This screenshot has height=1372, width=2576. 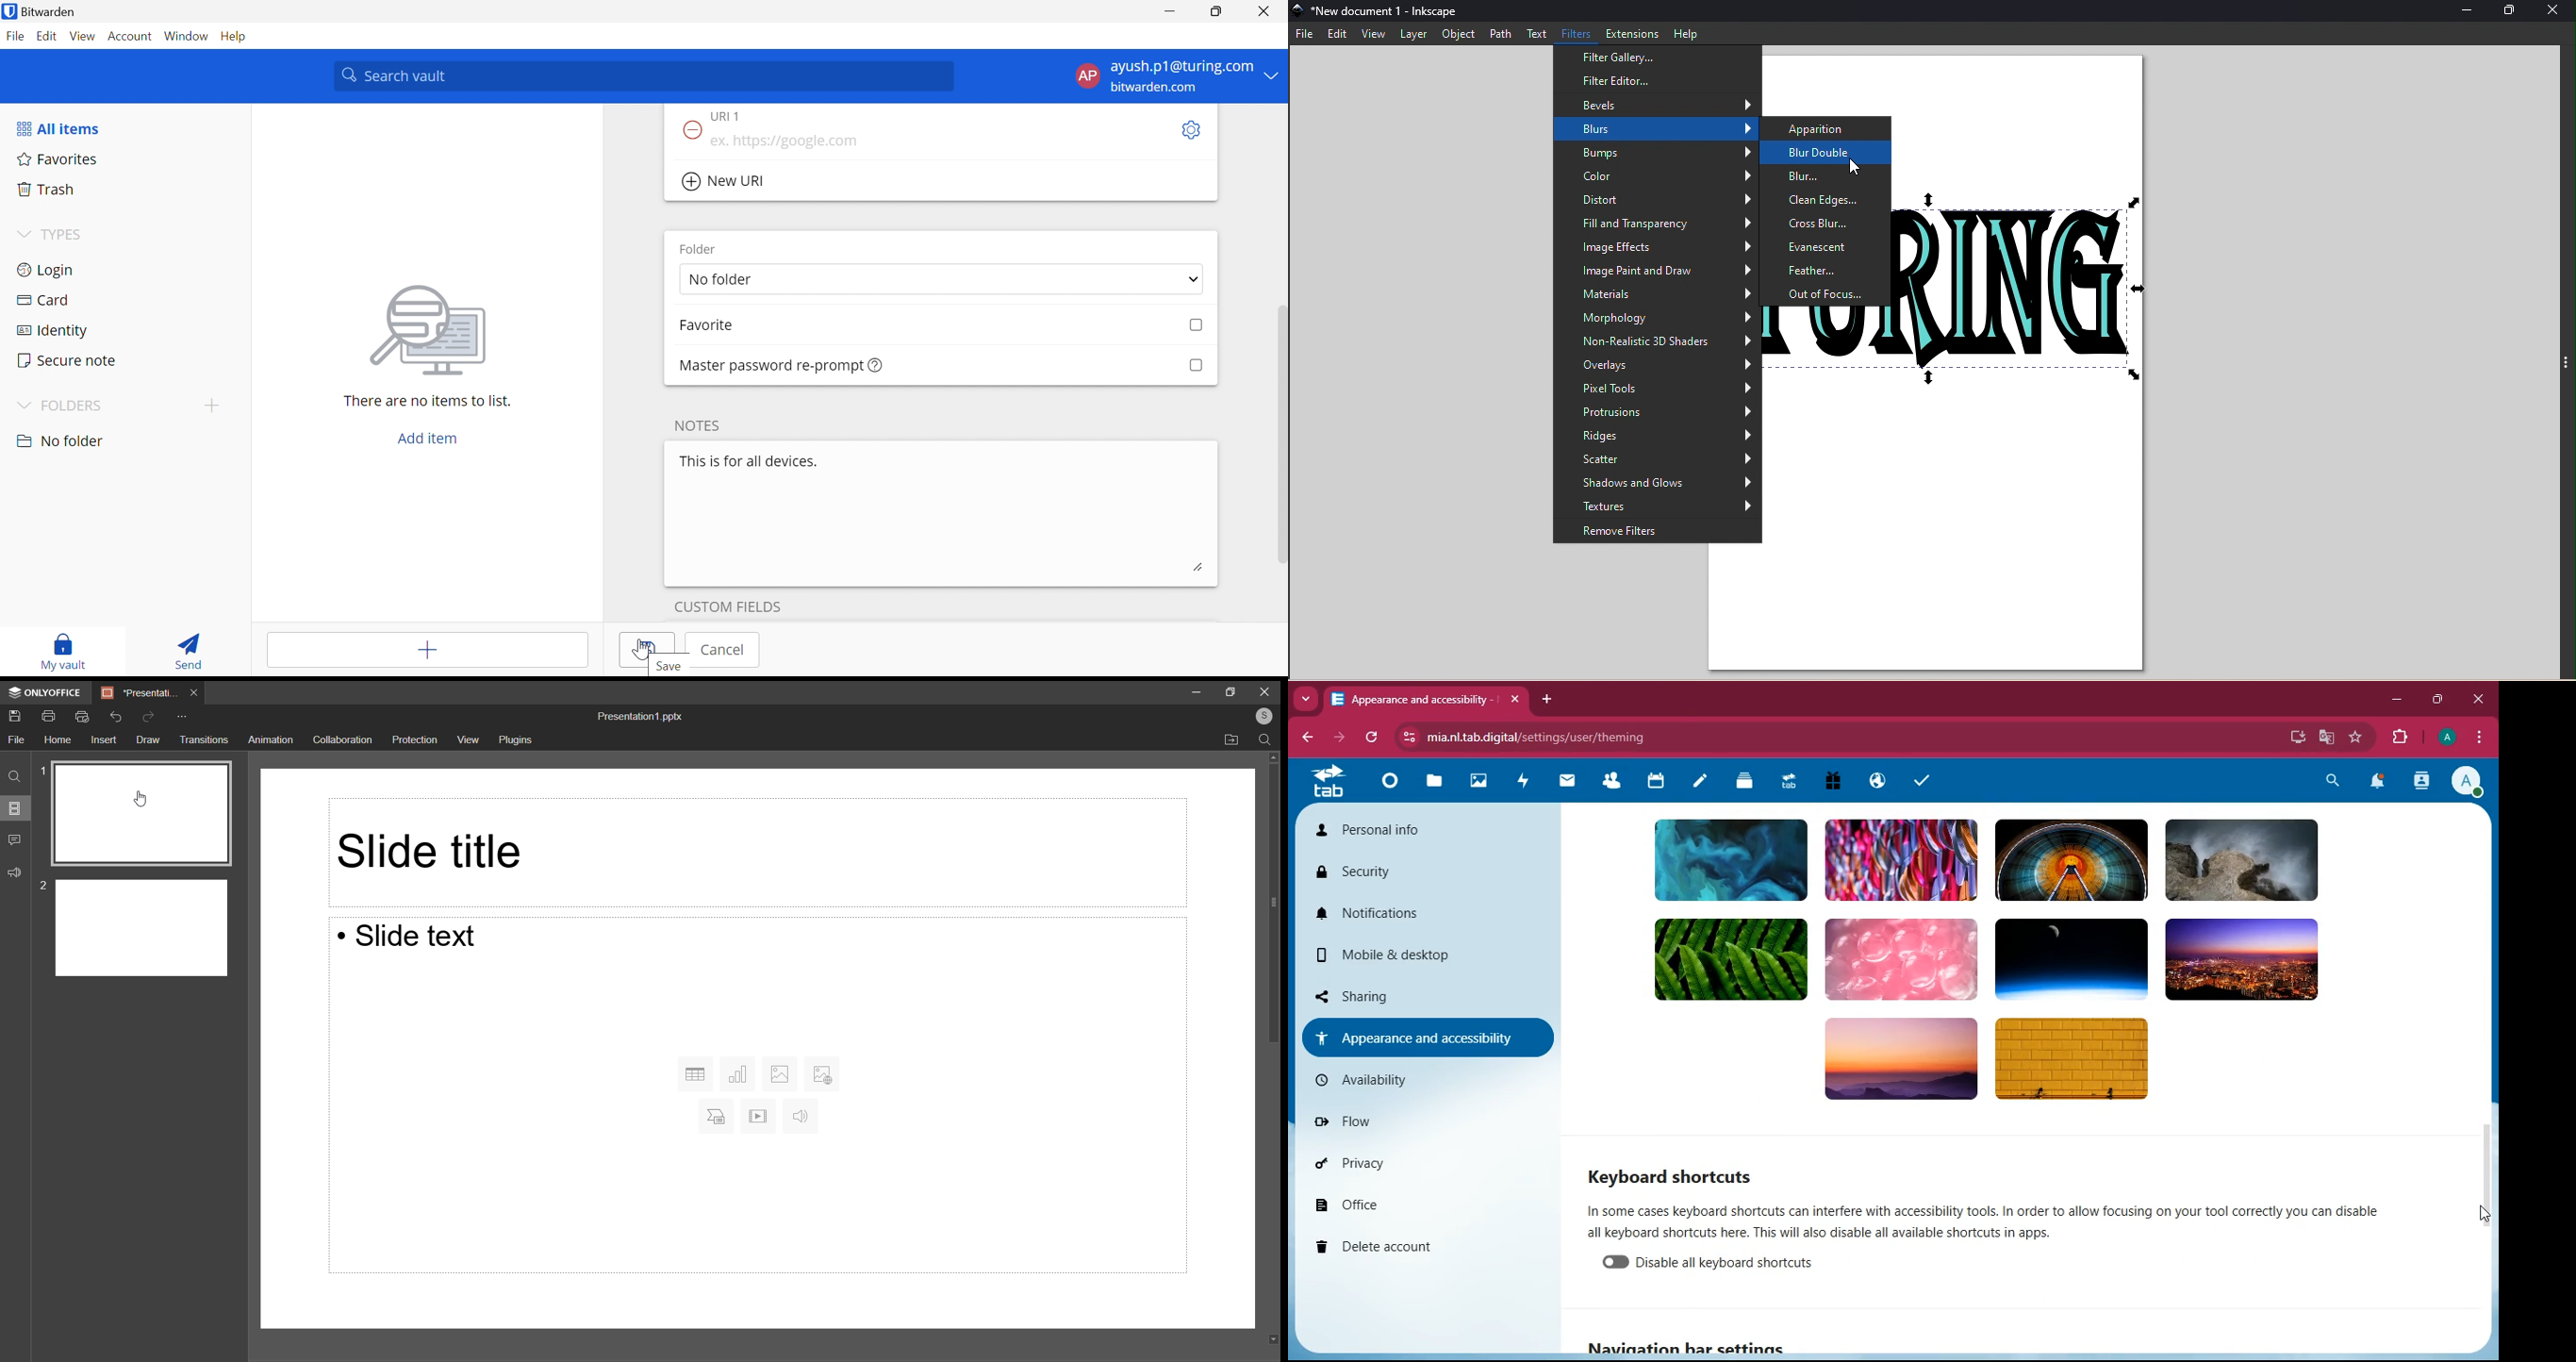 I want to click on Cross blur..., so click(x=1828, y=224).